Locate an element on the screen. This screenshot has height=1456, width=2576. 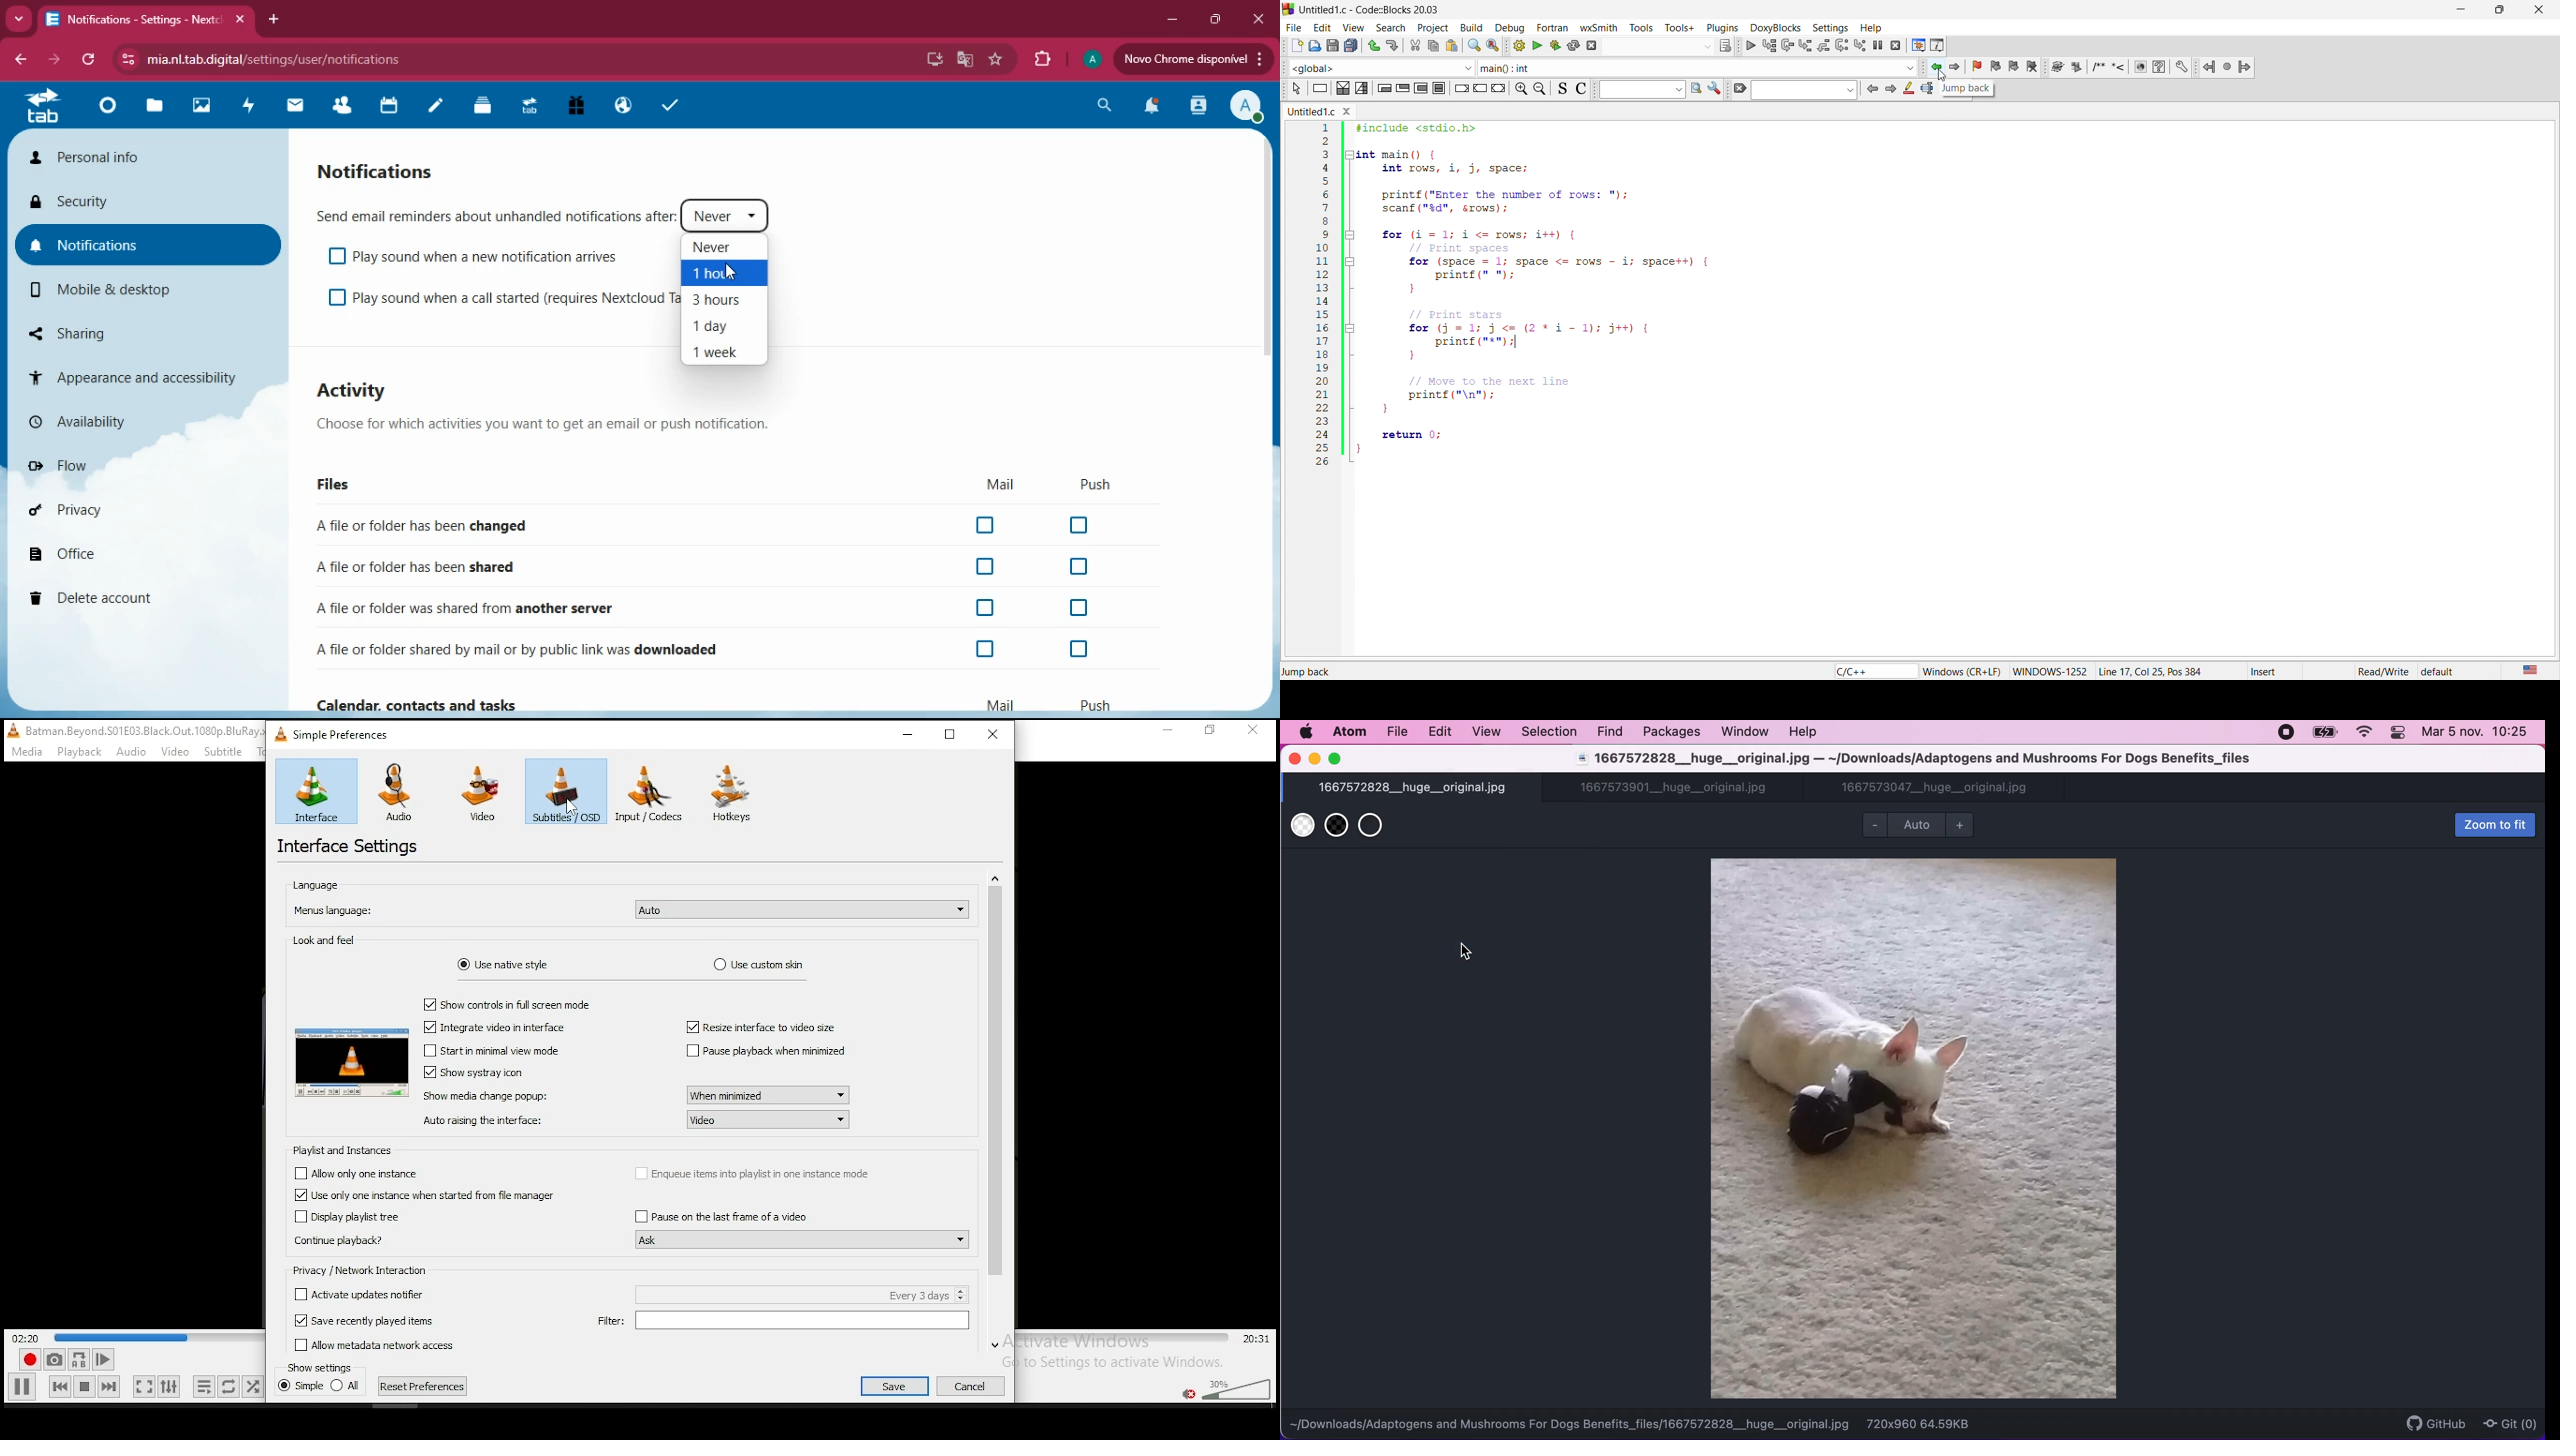
frame by frame is located at coordinates (103, 1359).